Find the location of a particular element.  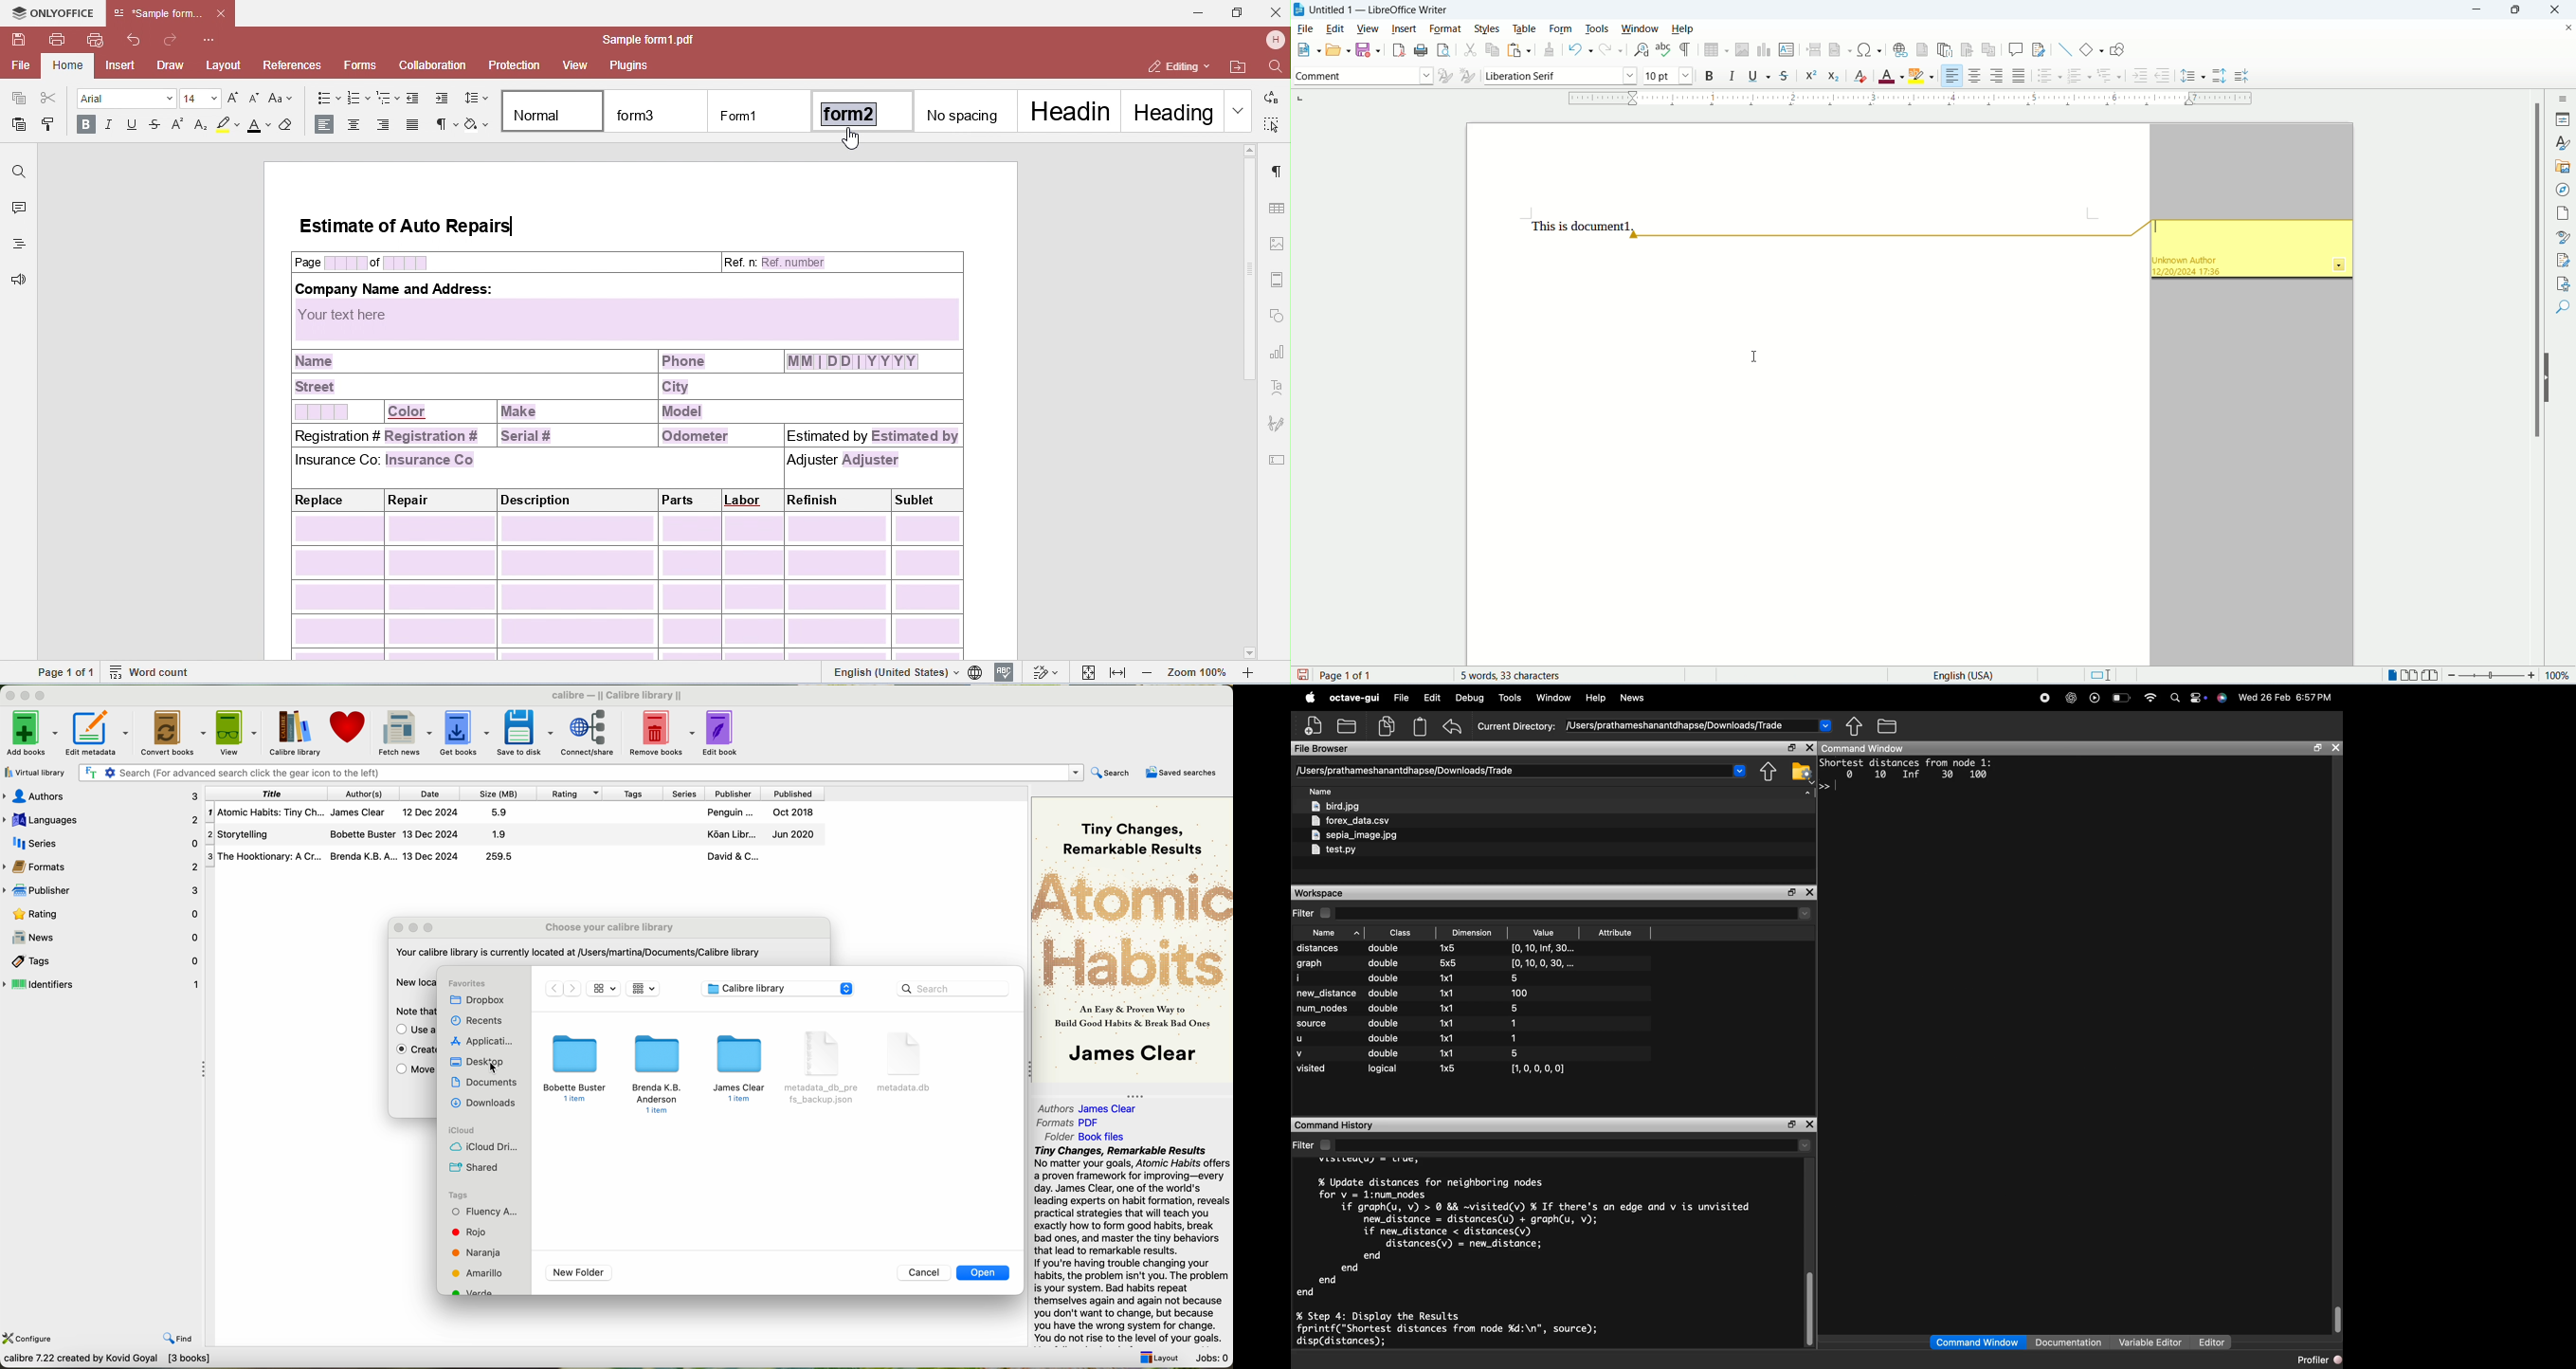

one directory up is located at coordinates (1770, 773).